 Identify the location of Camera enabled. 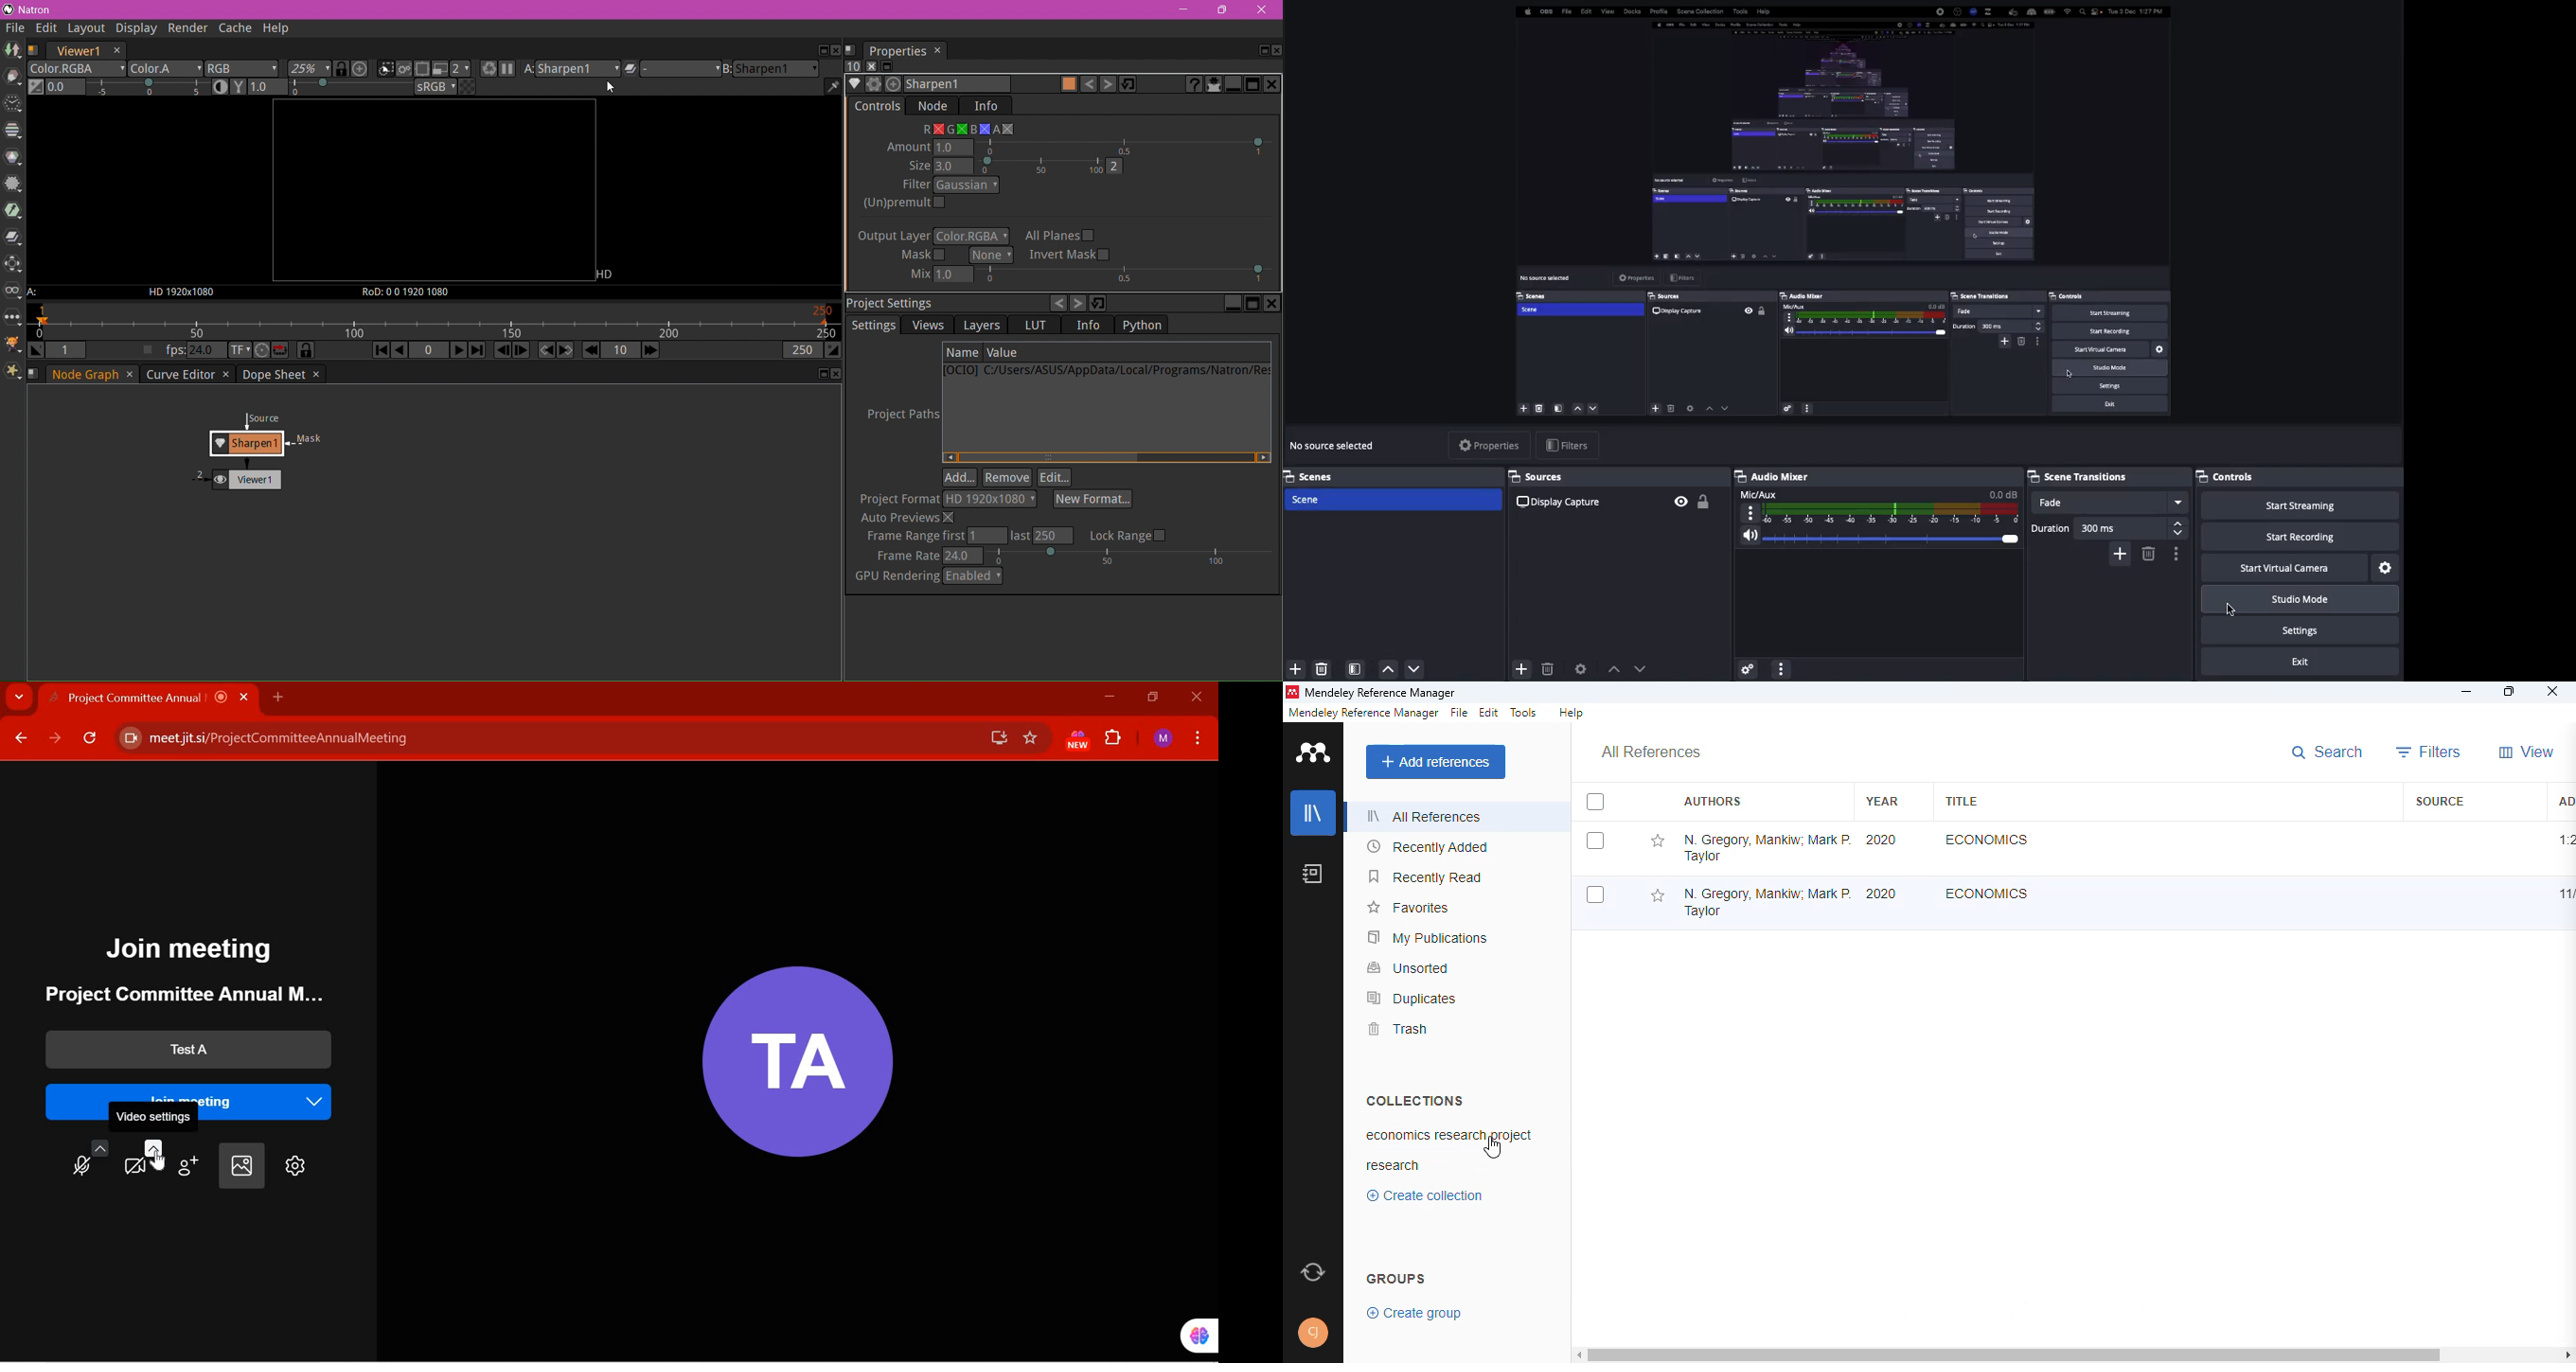
(129, 739).